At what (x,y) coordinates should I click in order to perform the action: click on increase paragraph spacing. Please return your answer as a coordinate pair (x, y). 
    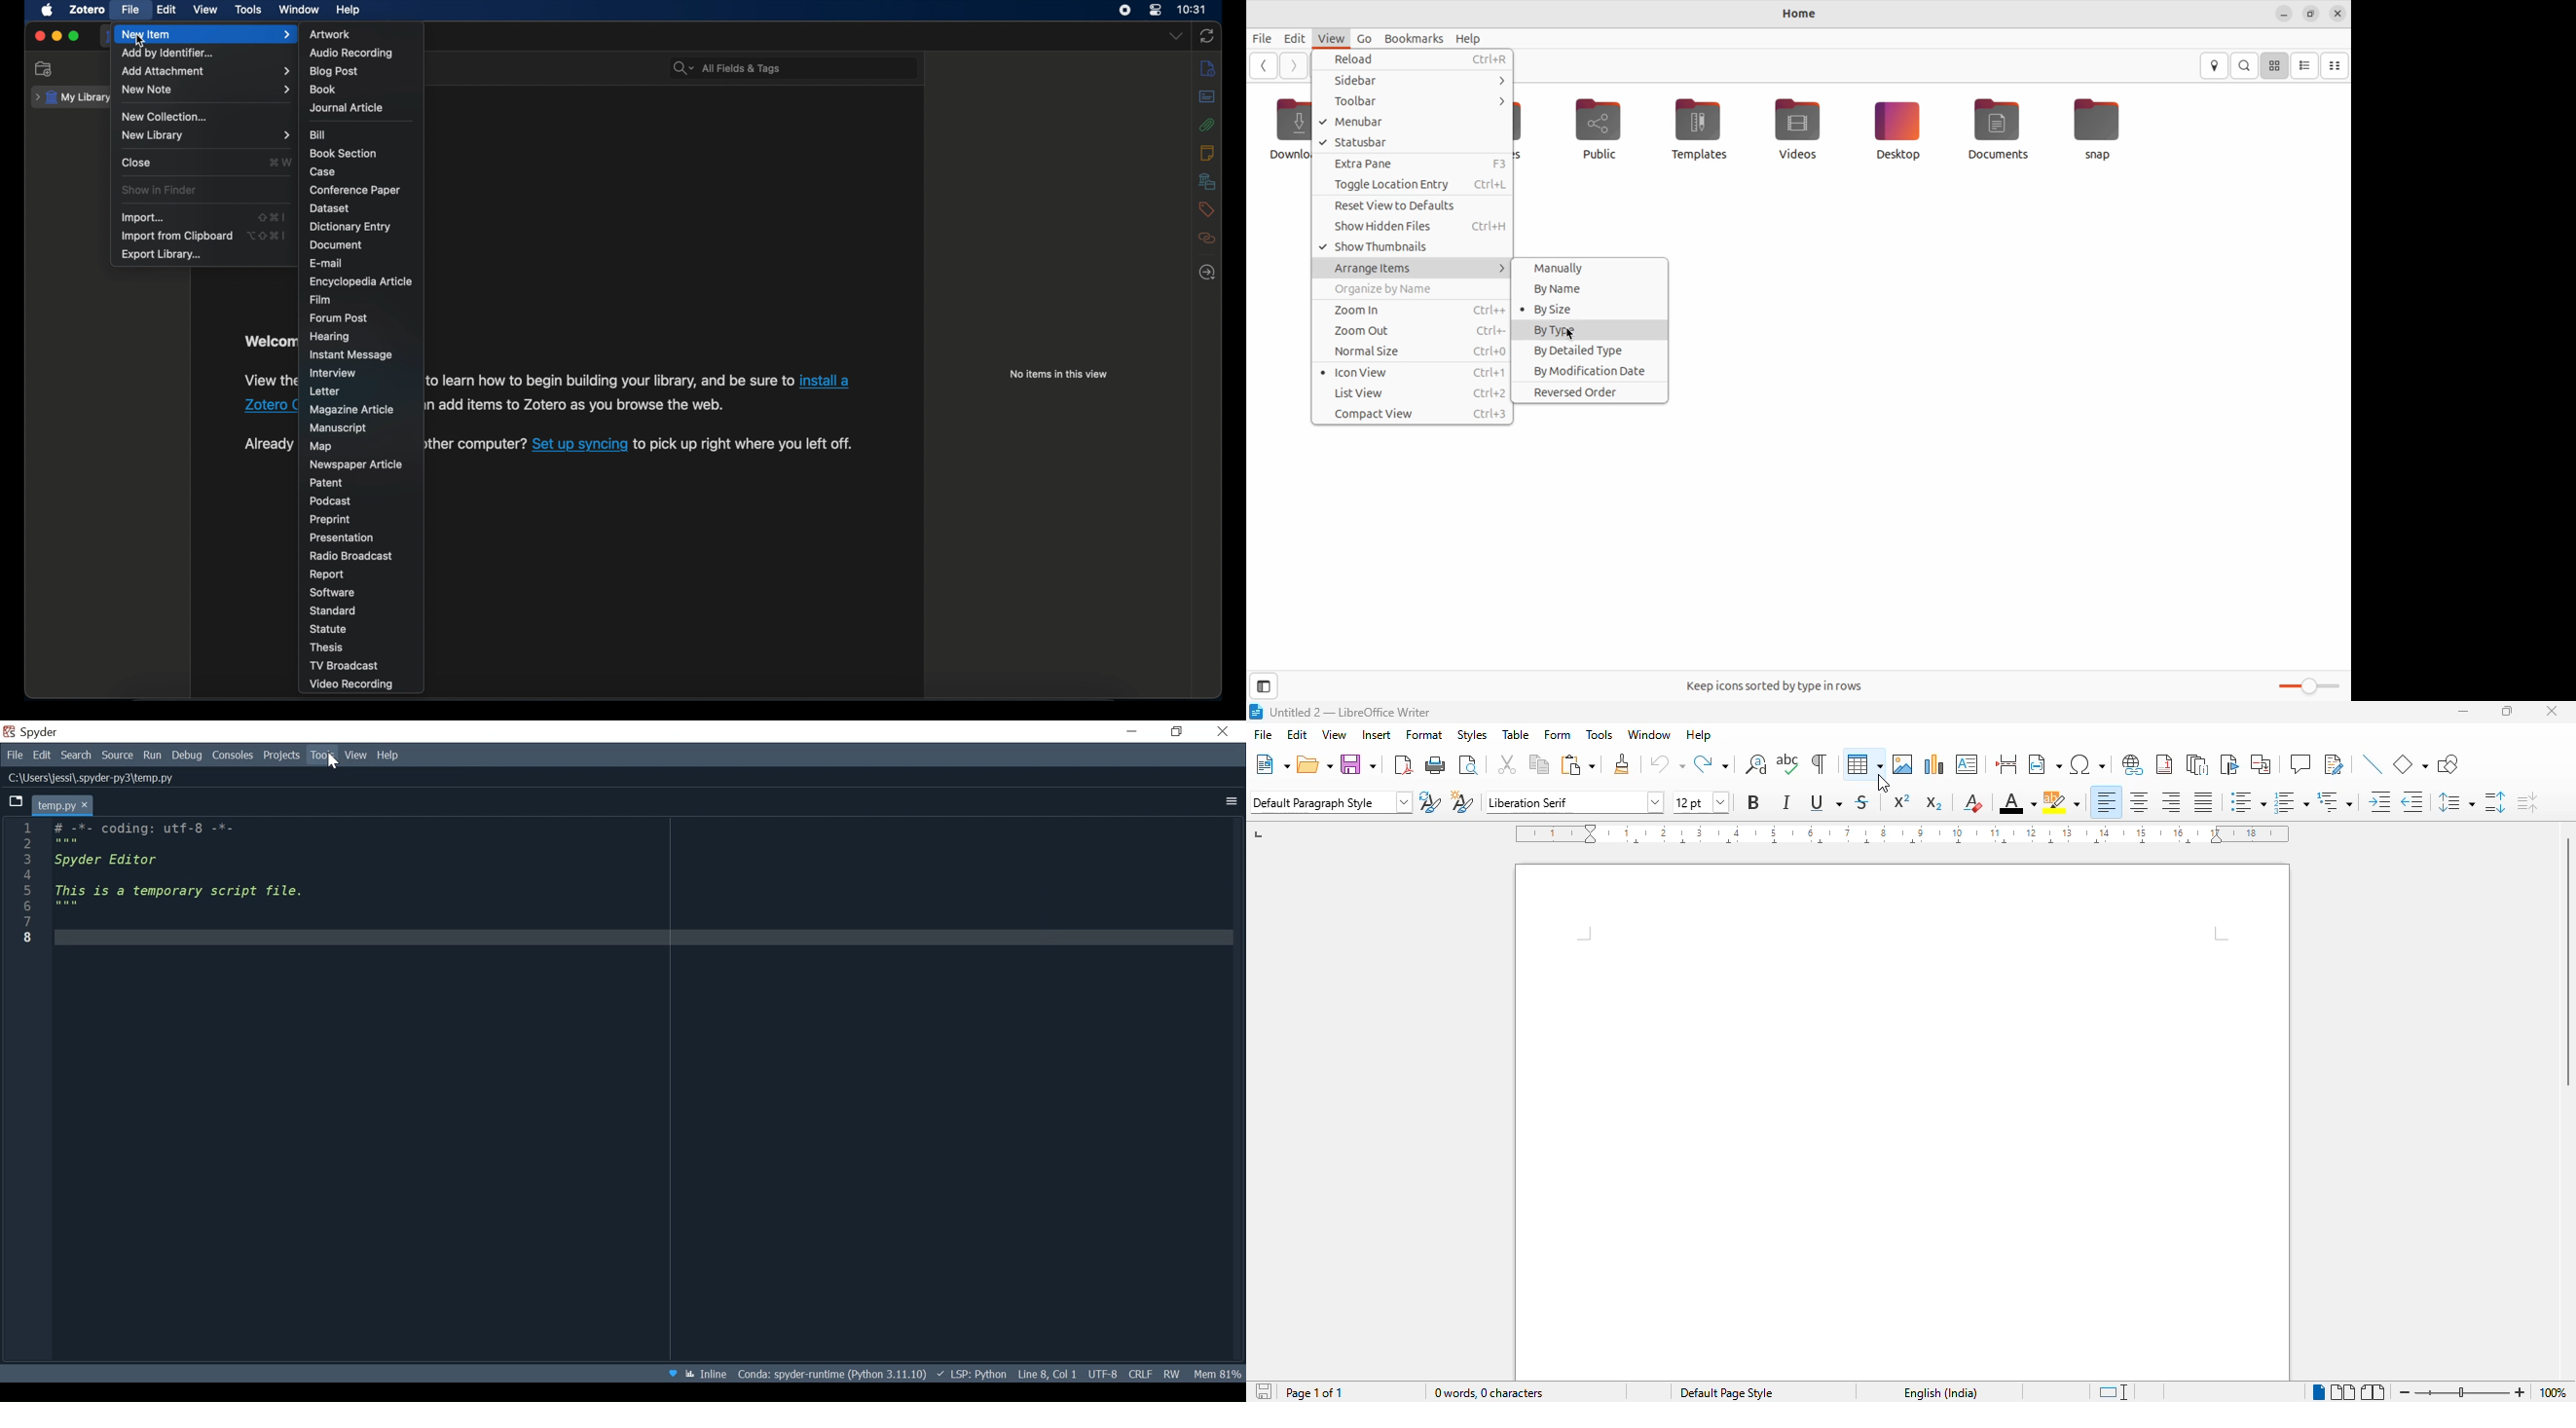
    Looking at the image, I should click on (2496, 802).